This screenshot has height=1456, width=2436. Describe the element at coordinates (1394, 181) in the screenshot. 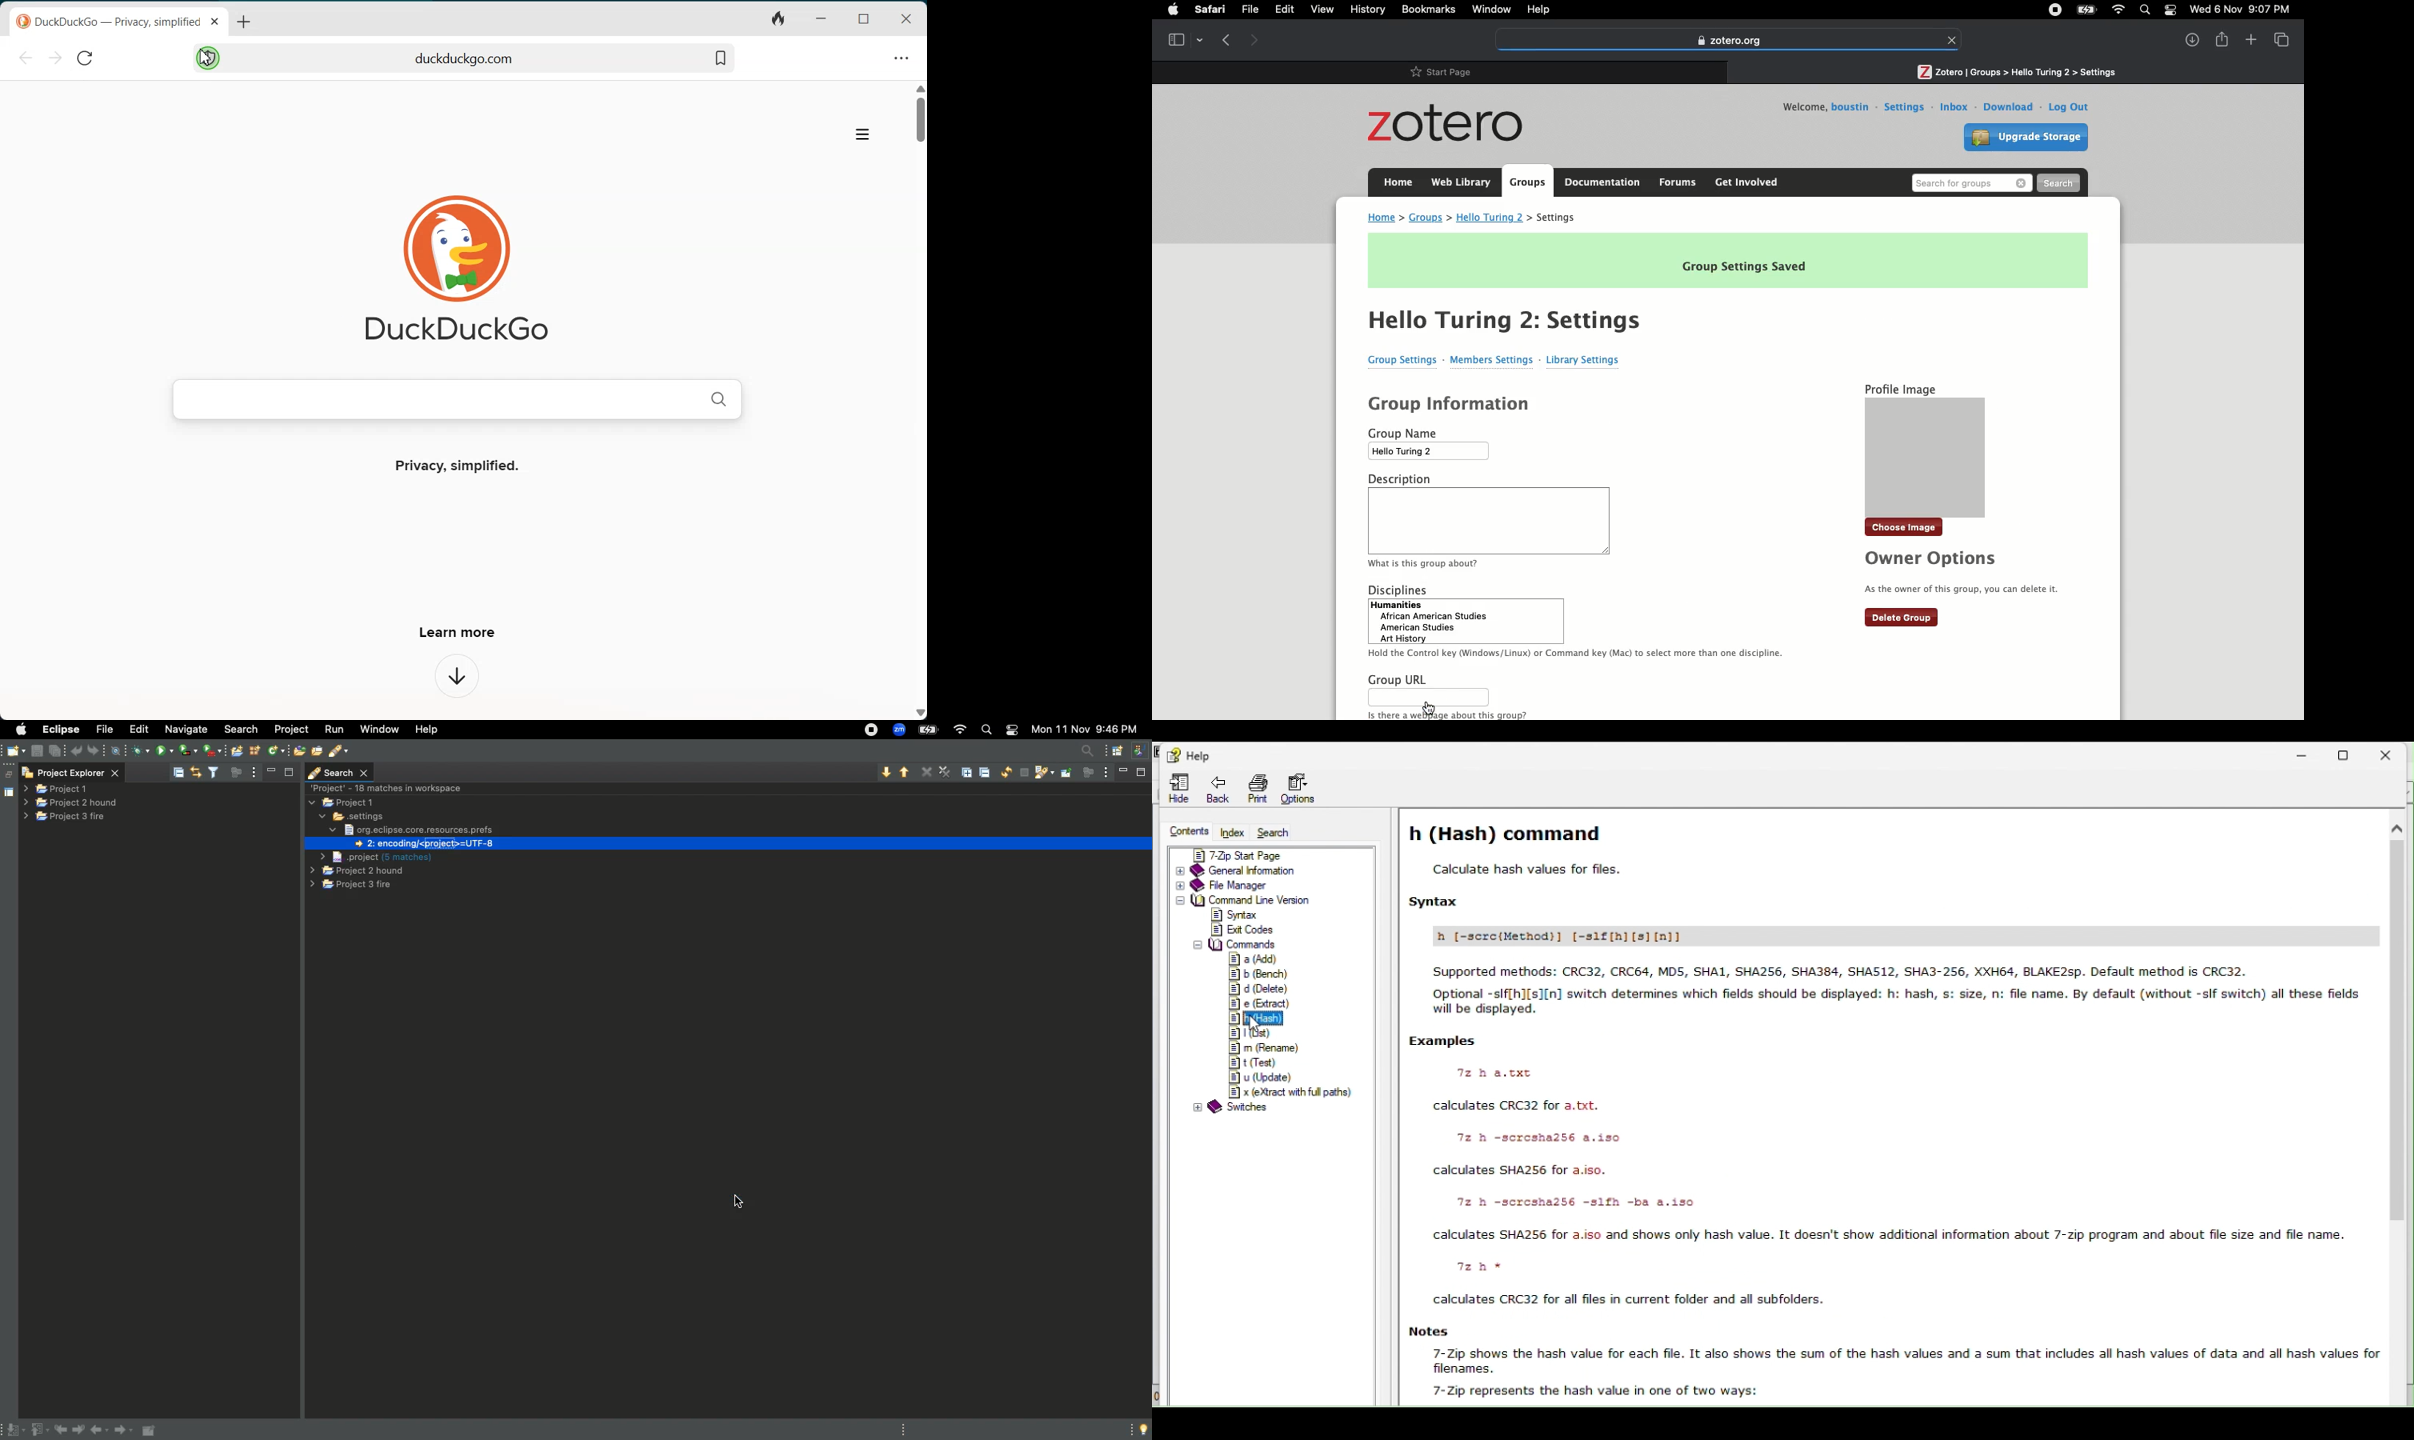

I see `Home` at that location.